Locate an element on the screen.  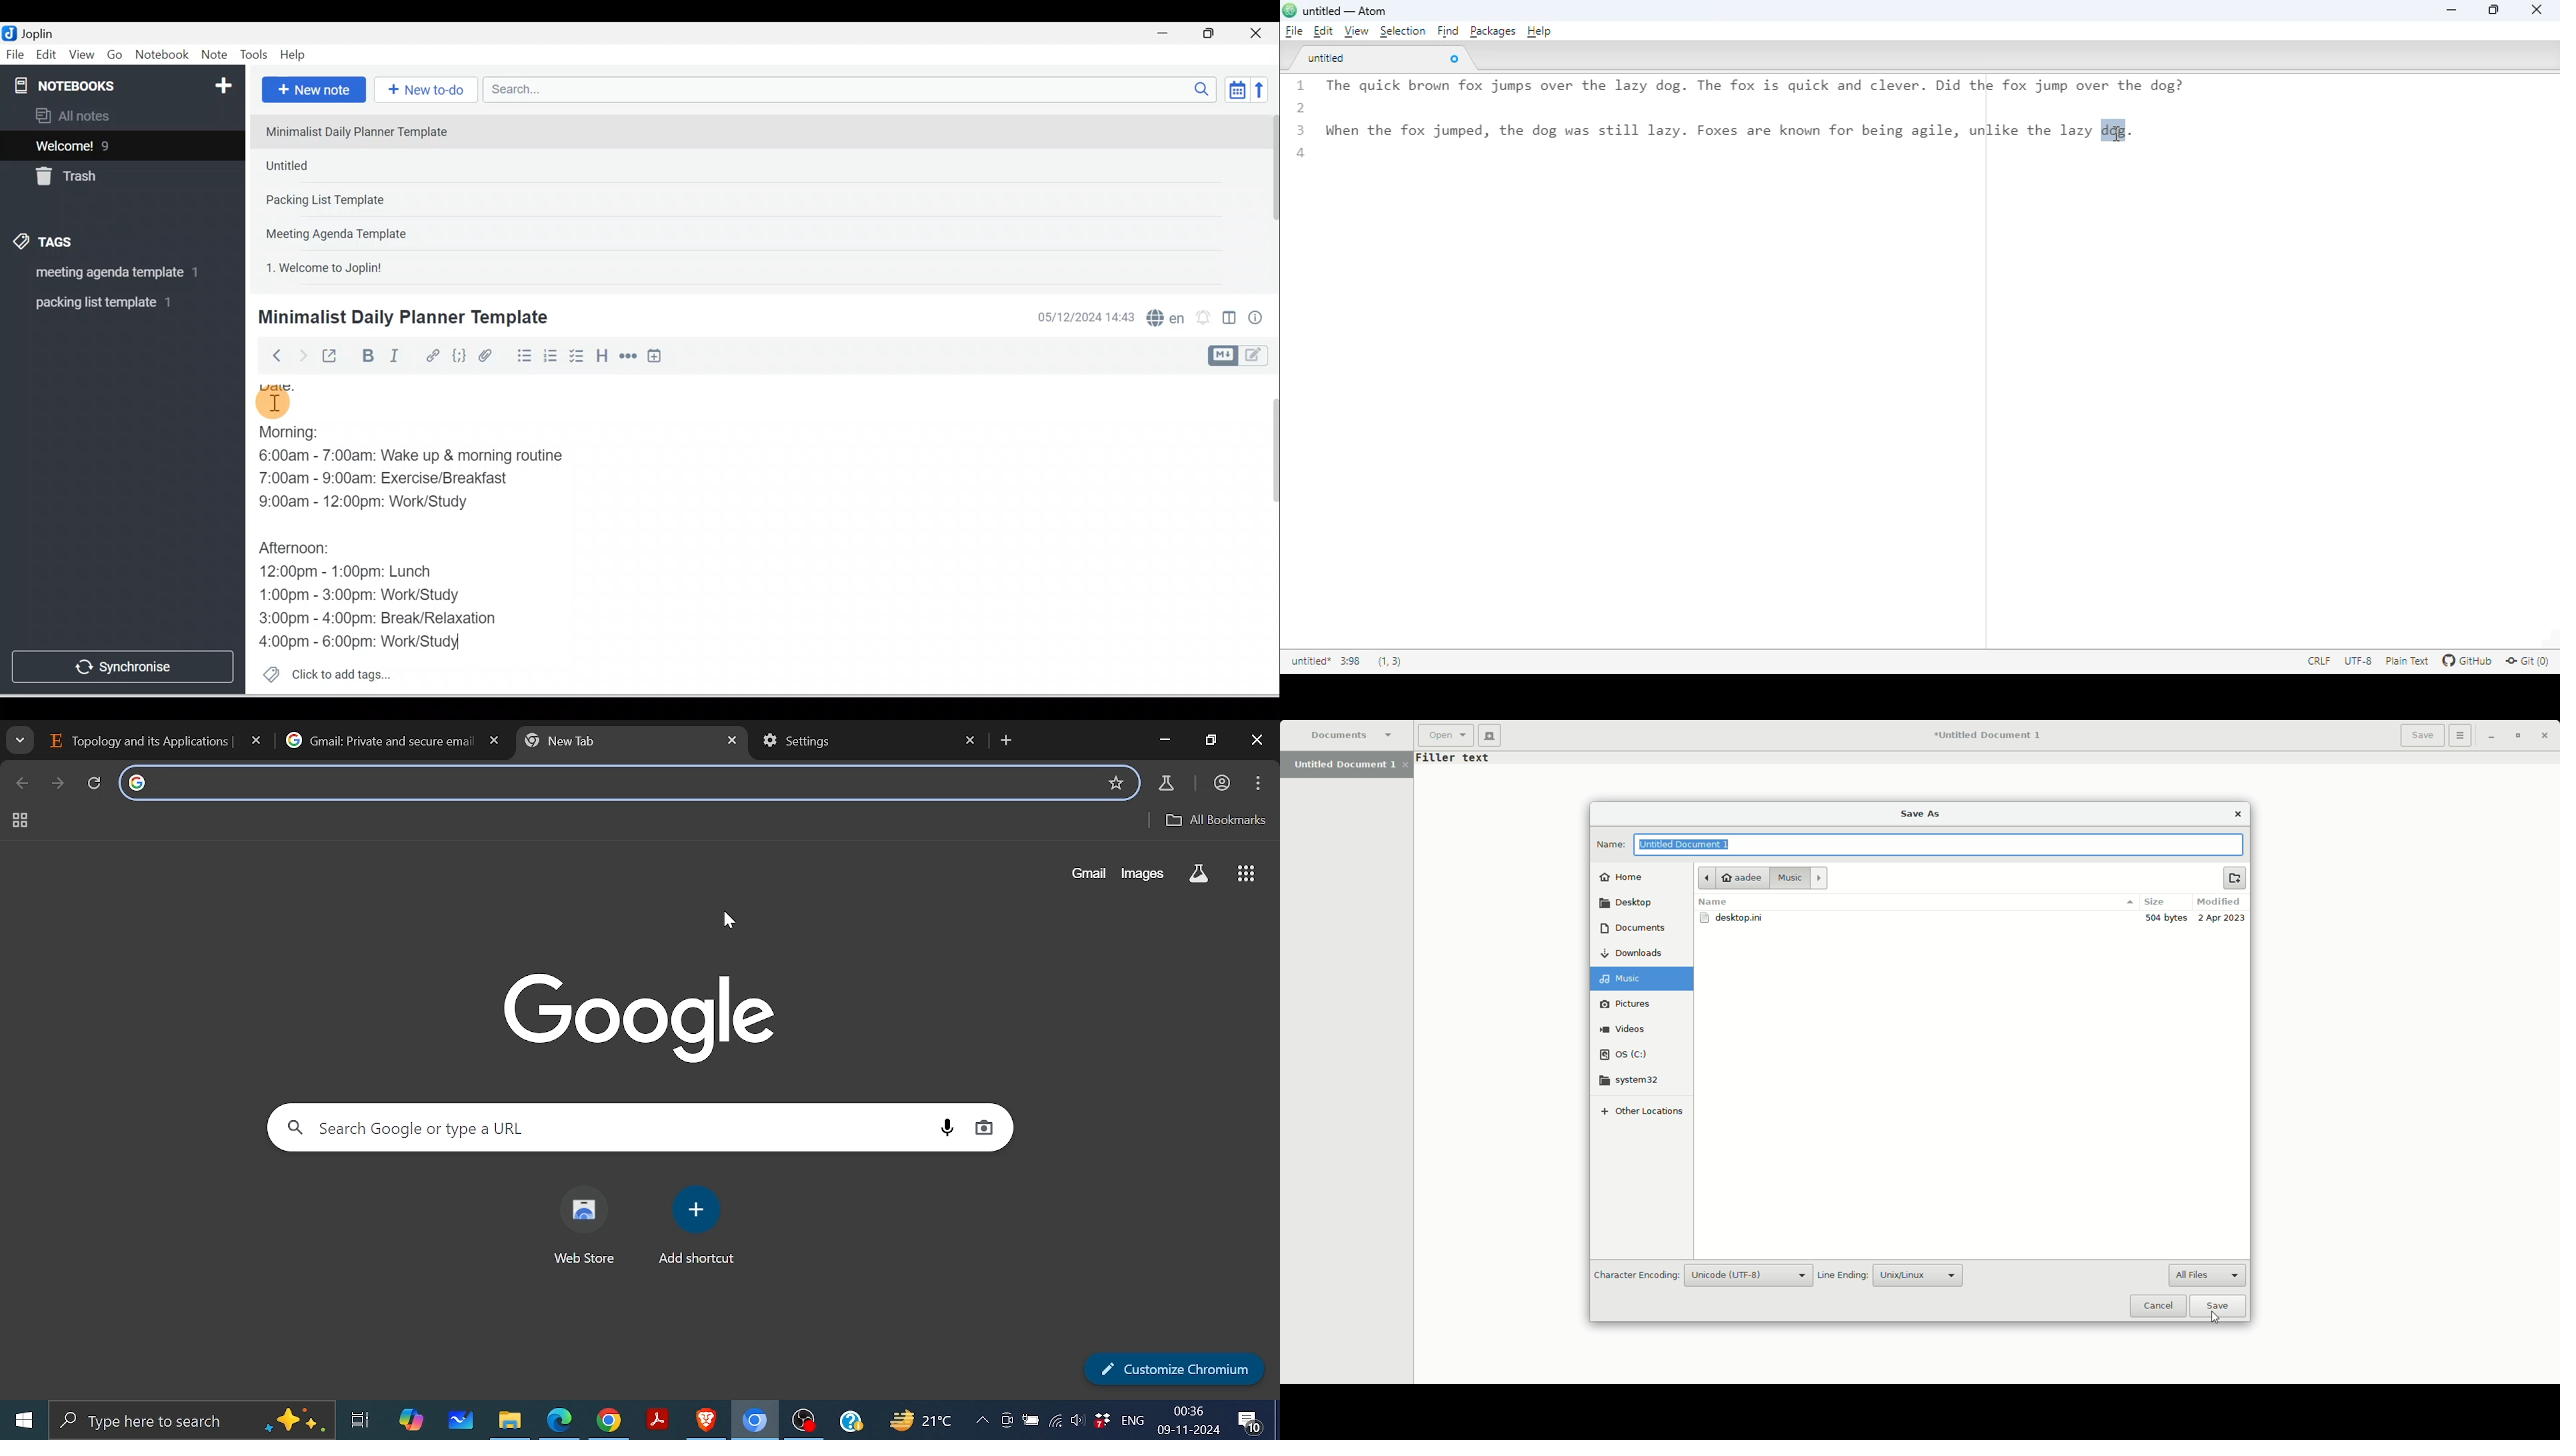
Set alarm is located at coordinates (1201, 318).